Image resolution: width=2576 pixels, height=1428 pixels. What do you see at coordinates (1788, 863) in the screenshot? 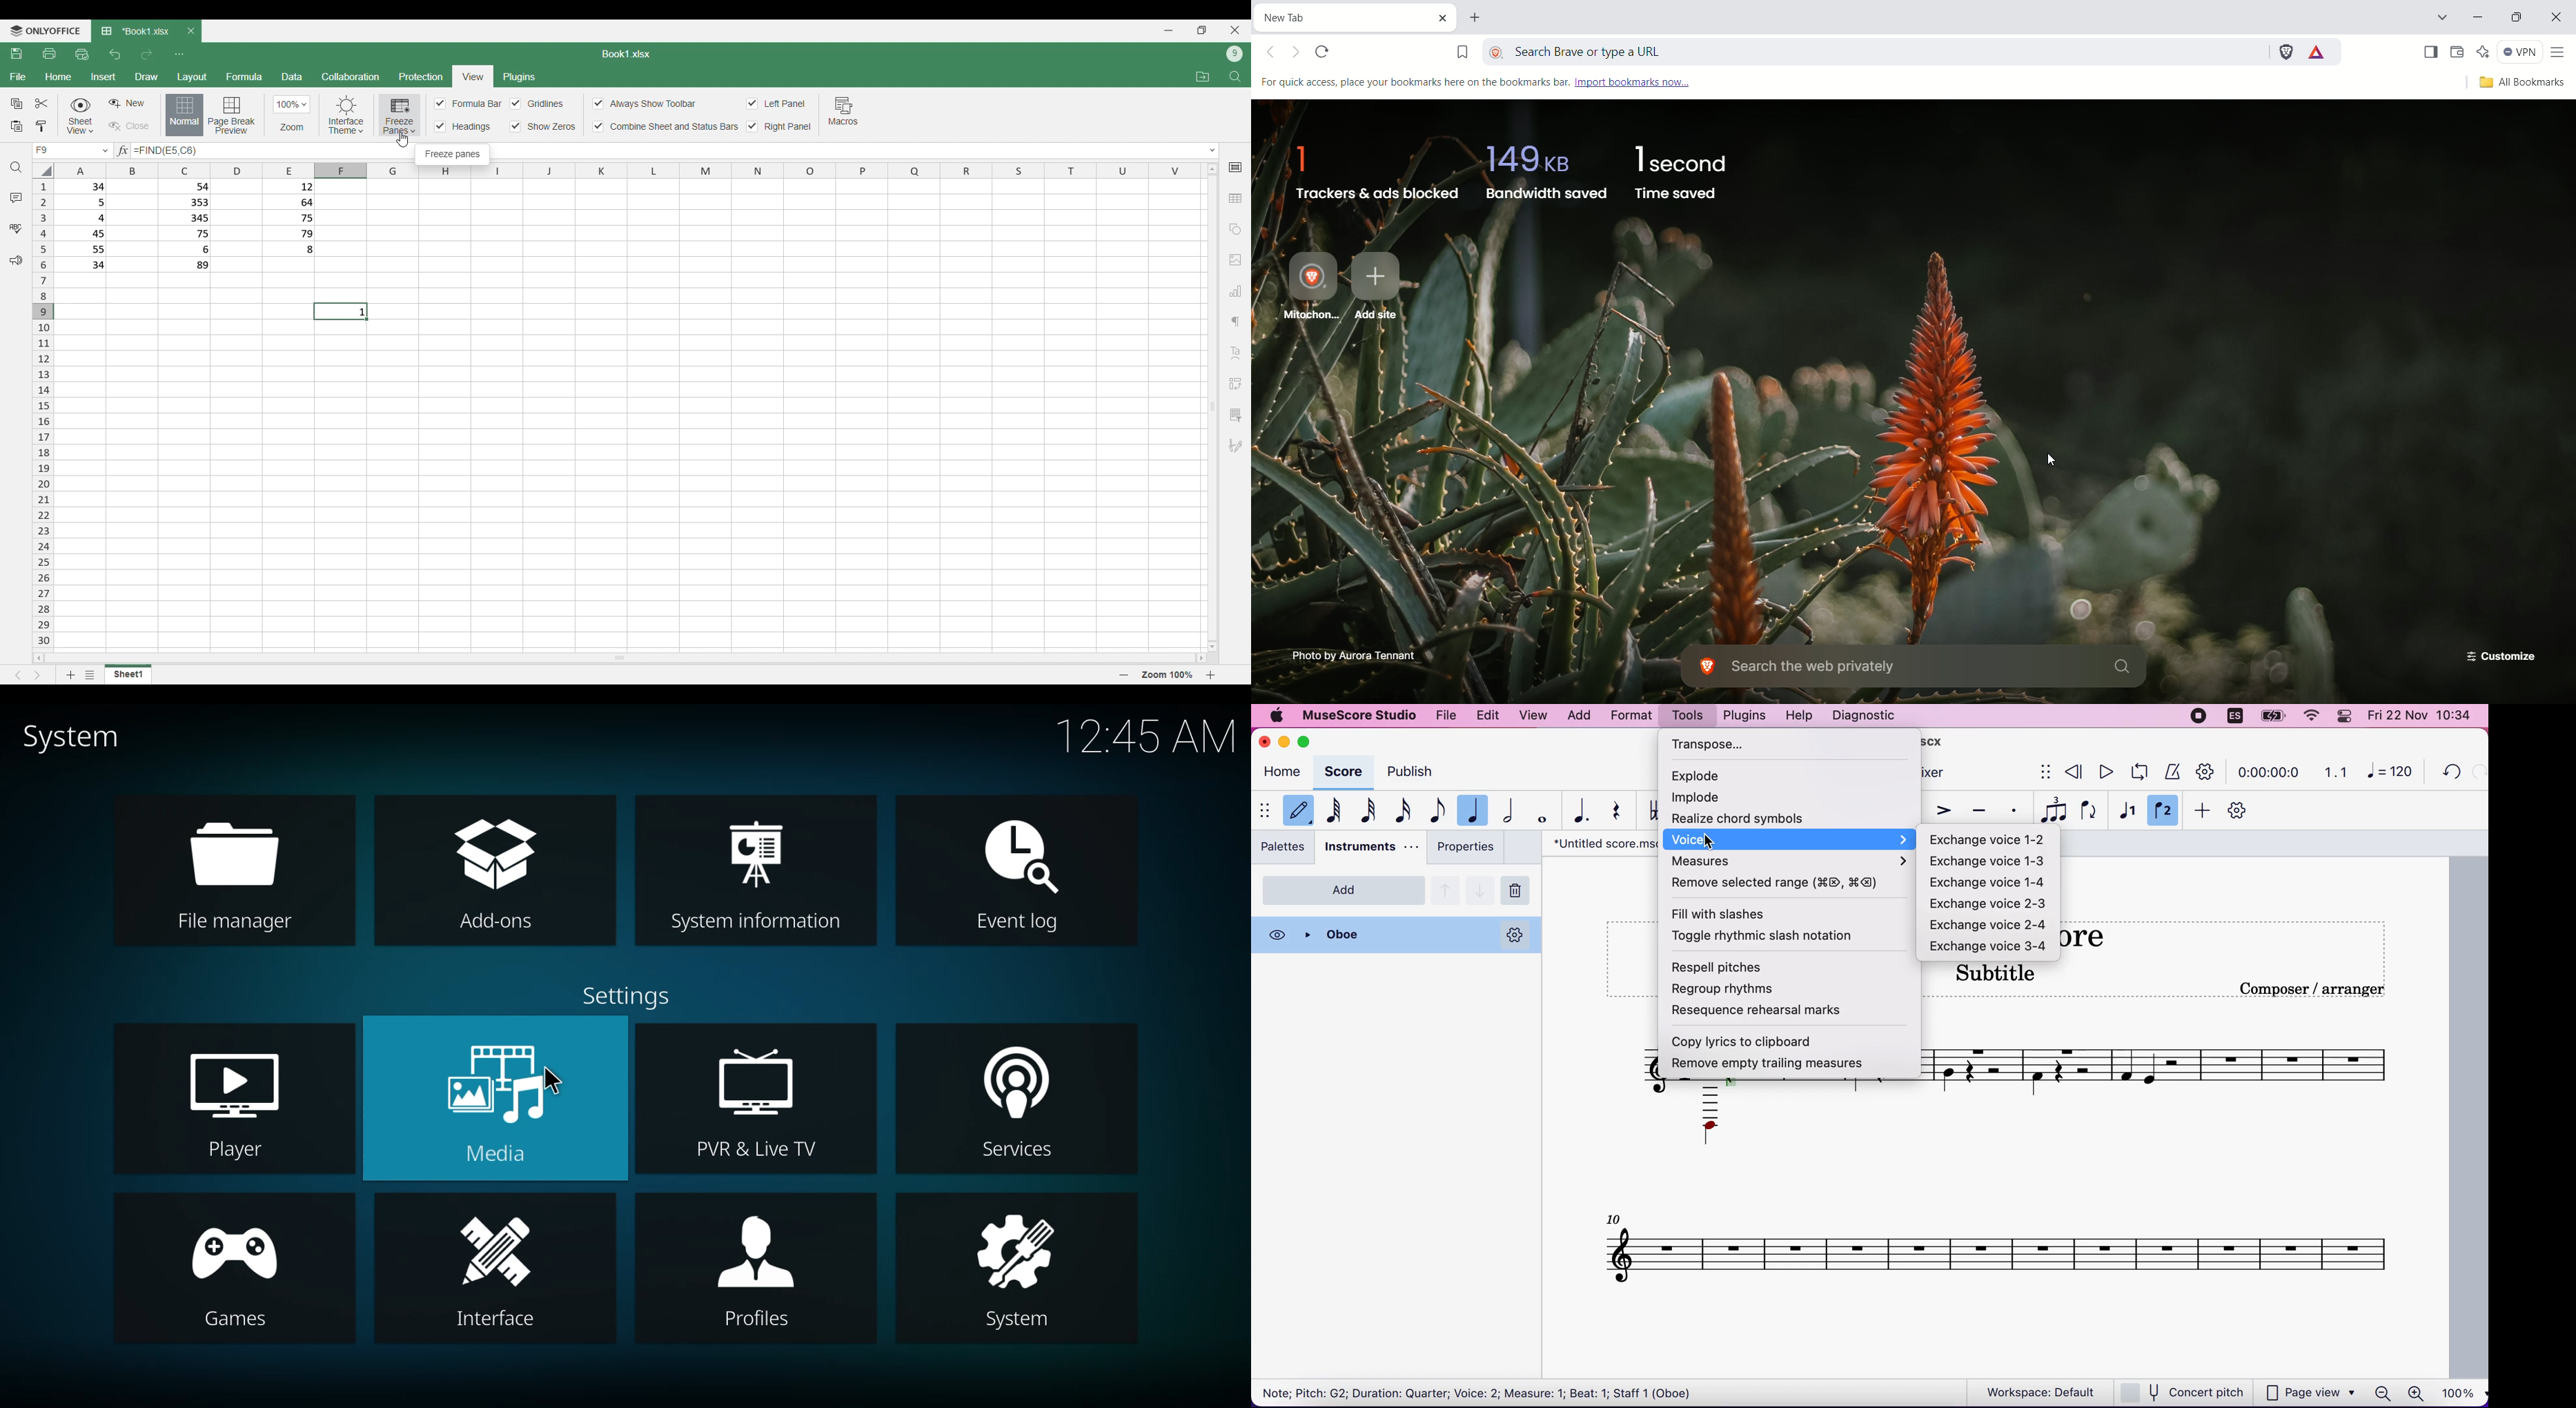
I see `measures` at bounding box center [1788, 863].